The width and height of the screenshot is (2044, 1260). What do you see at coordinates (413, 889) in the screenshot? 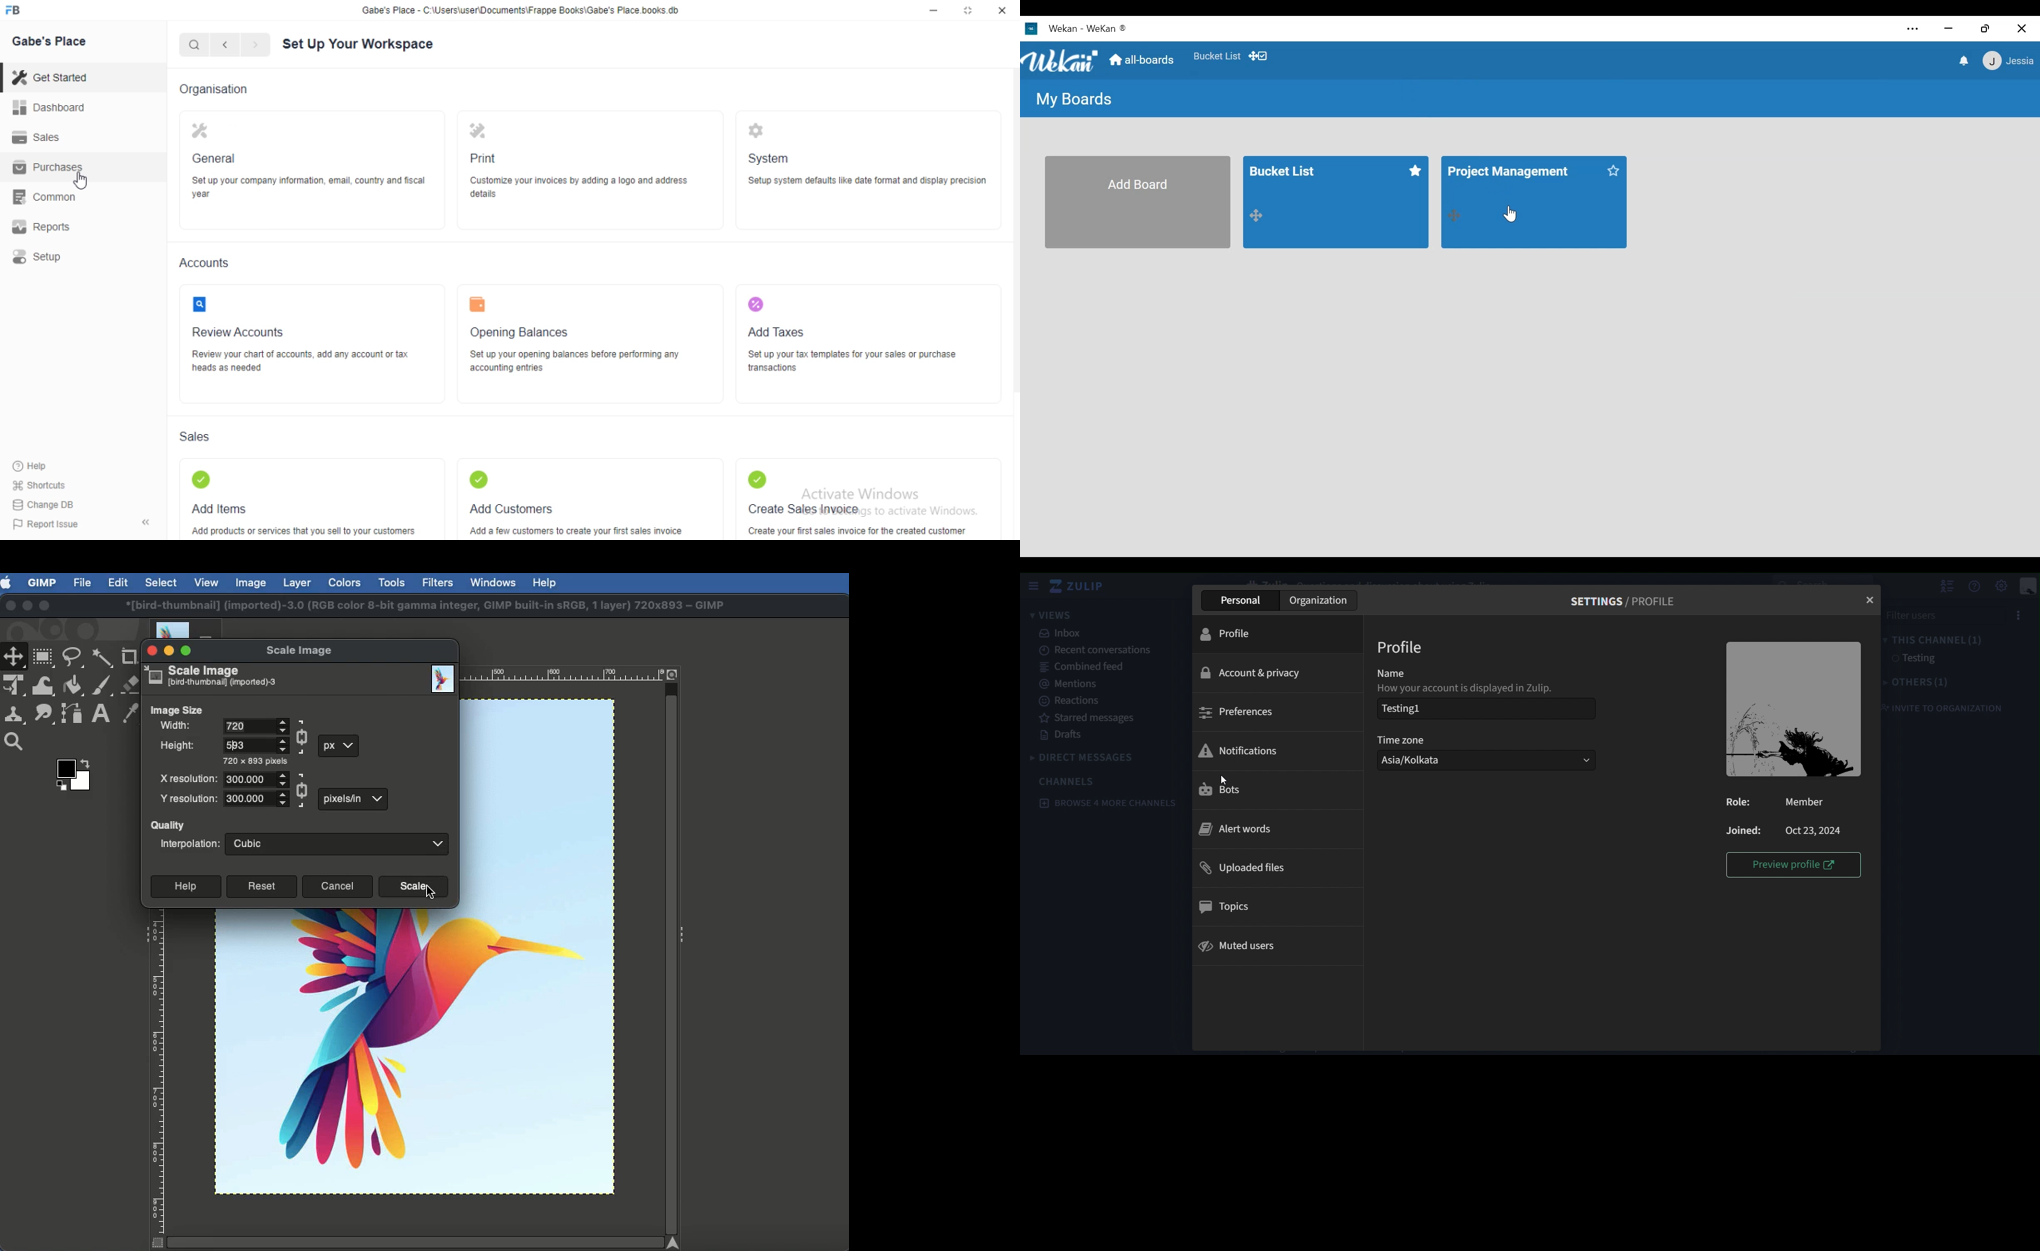
I see `Scale` at bounding box center [413, 889].